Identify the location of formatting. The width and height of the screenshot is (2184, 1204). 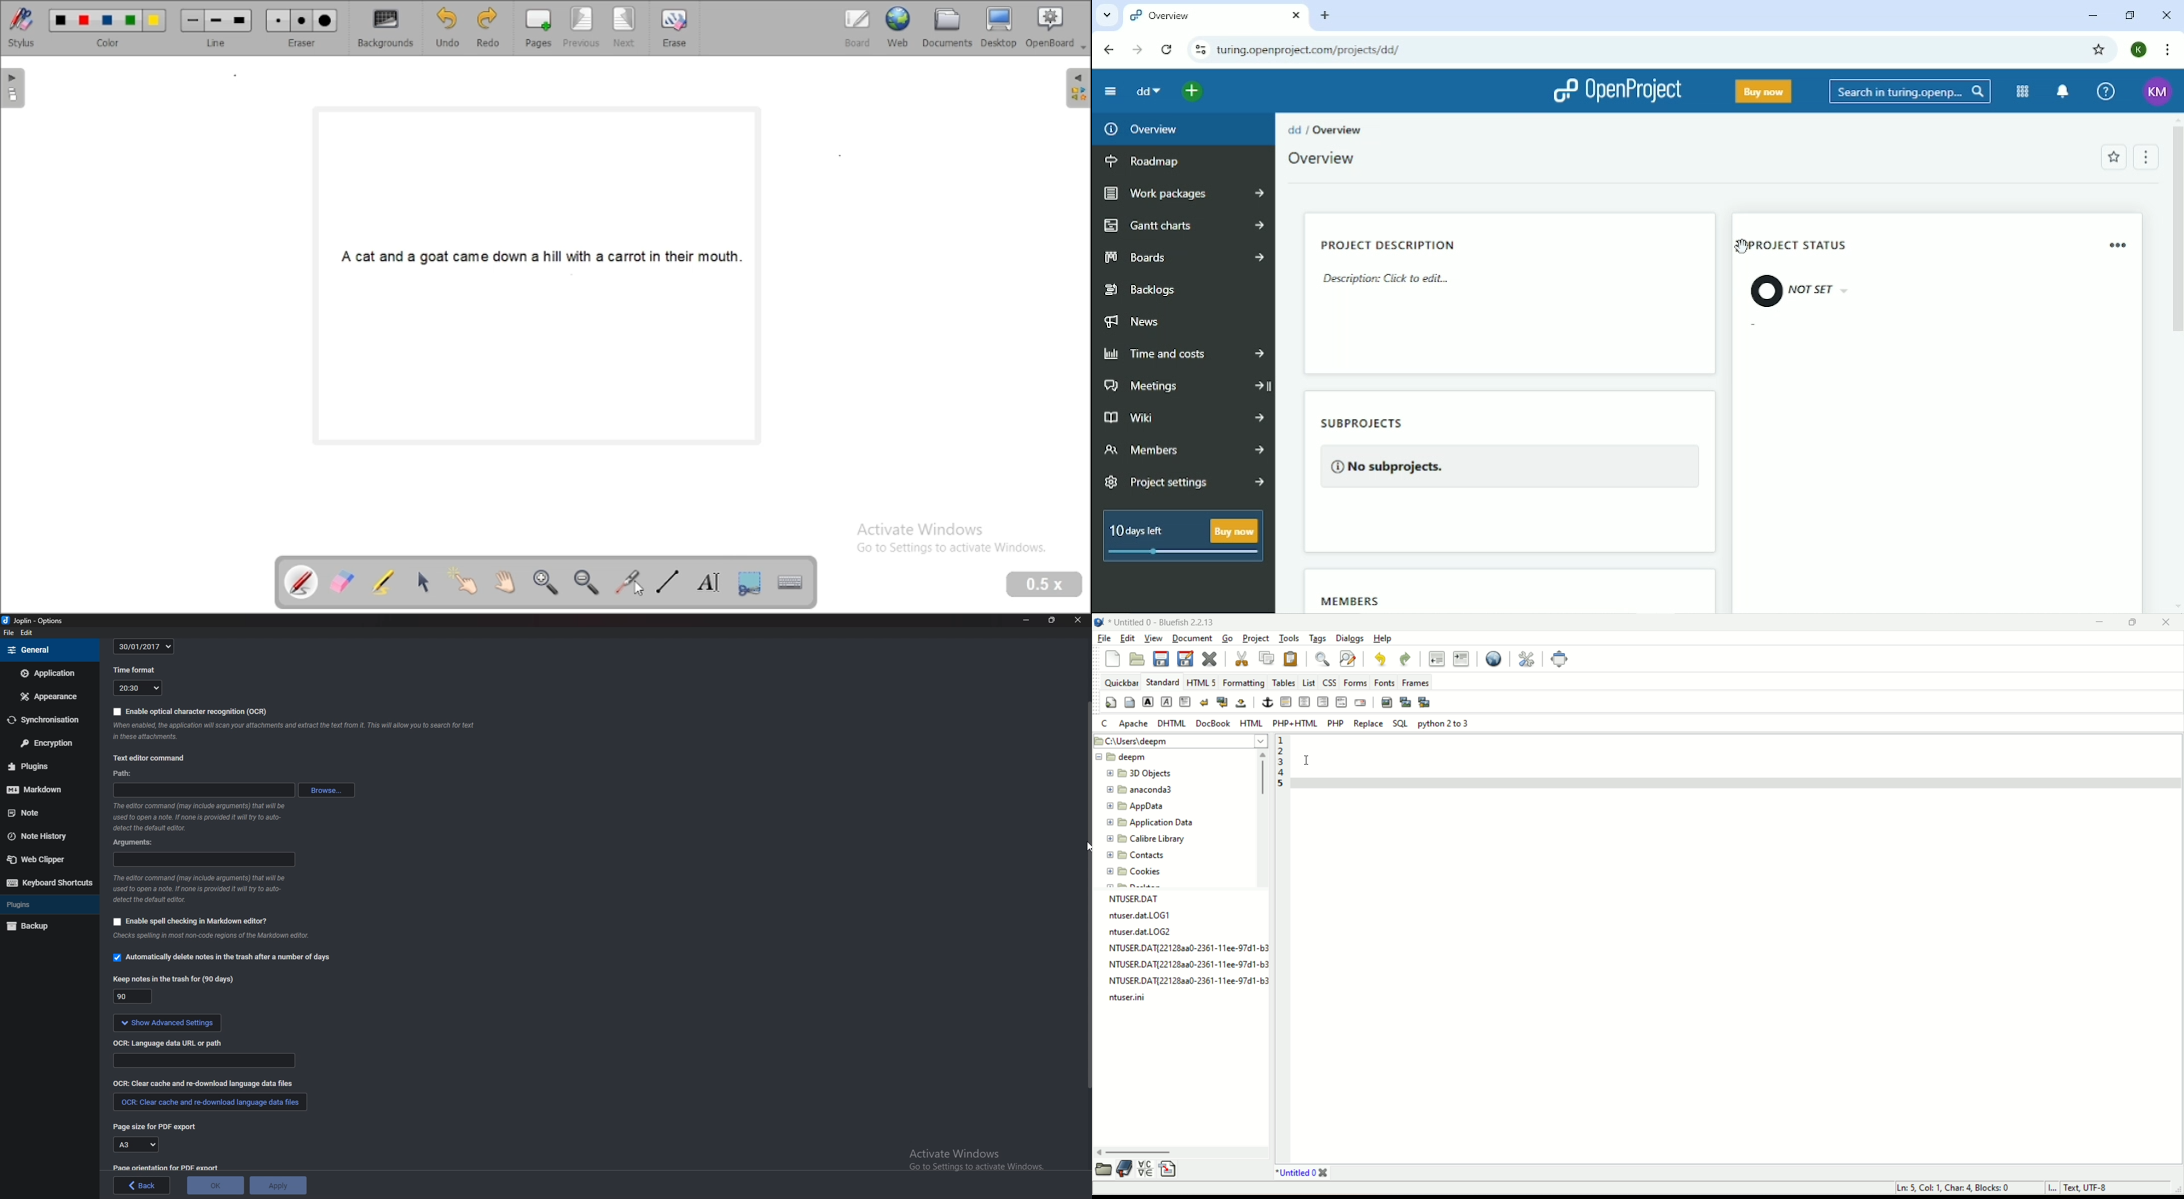
(1245, 681).